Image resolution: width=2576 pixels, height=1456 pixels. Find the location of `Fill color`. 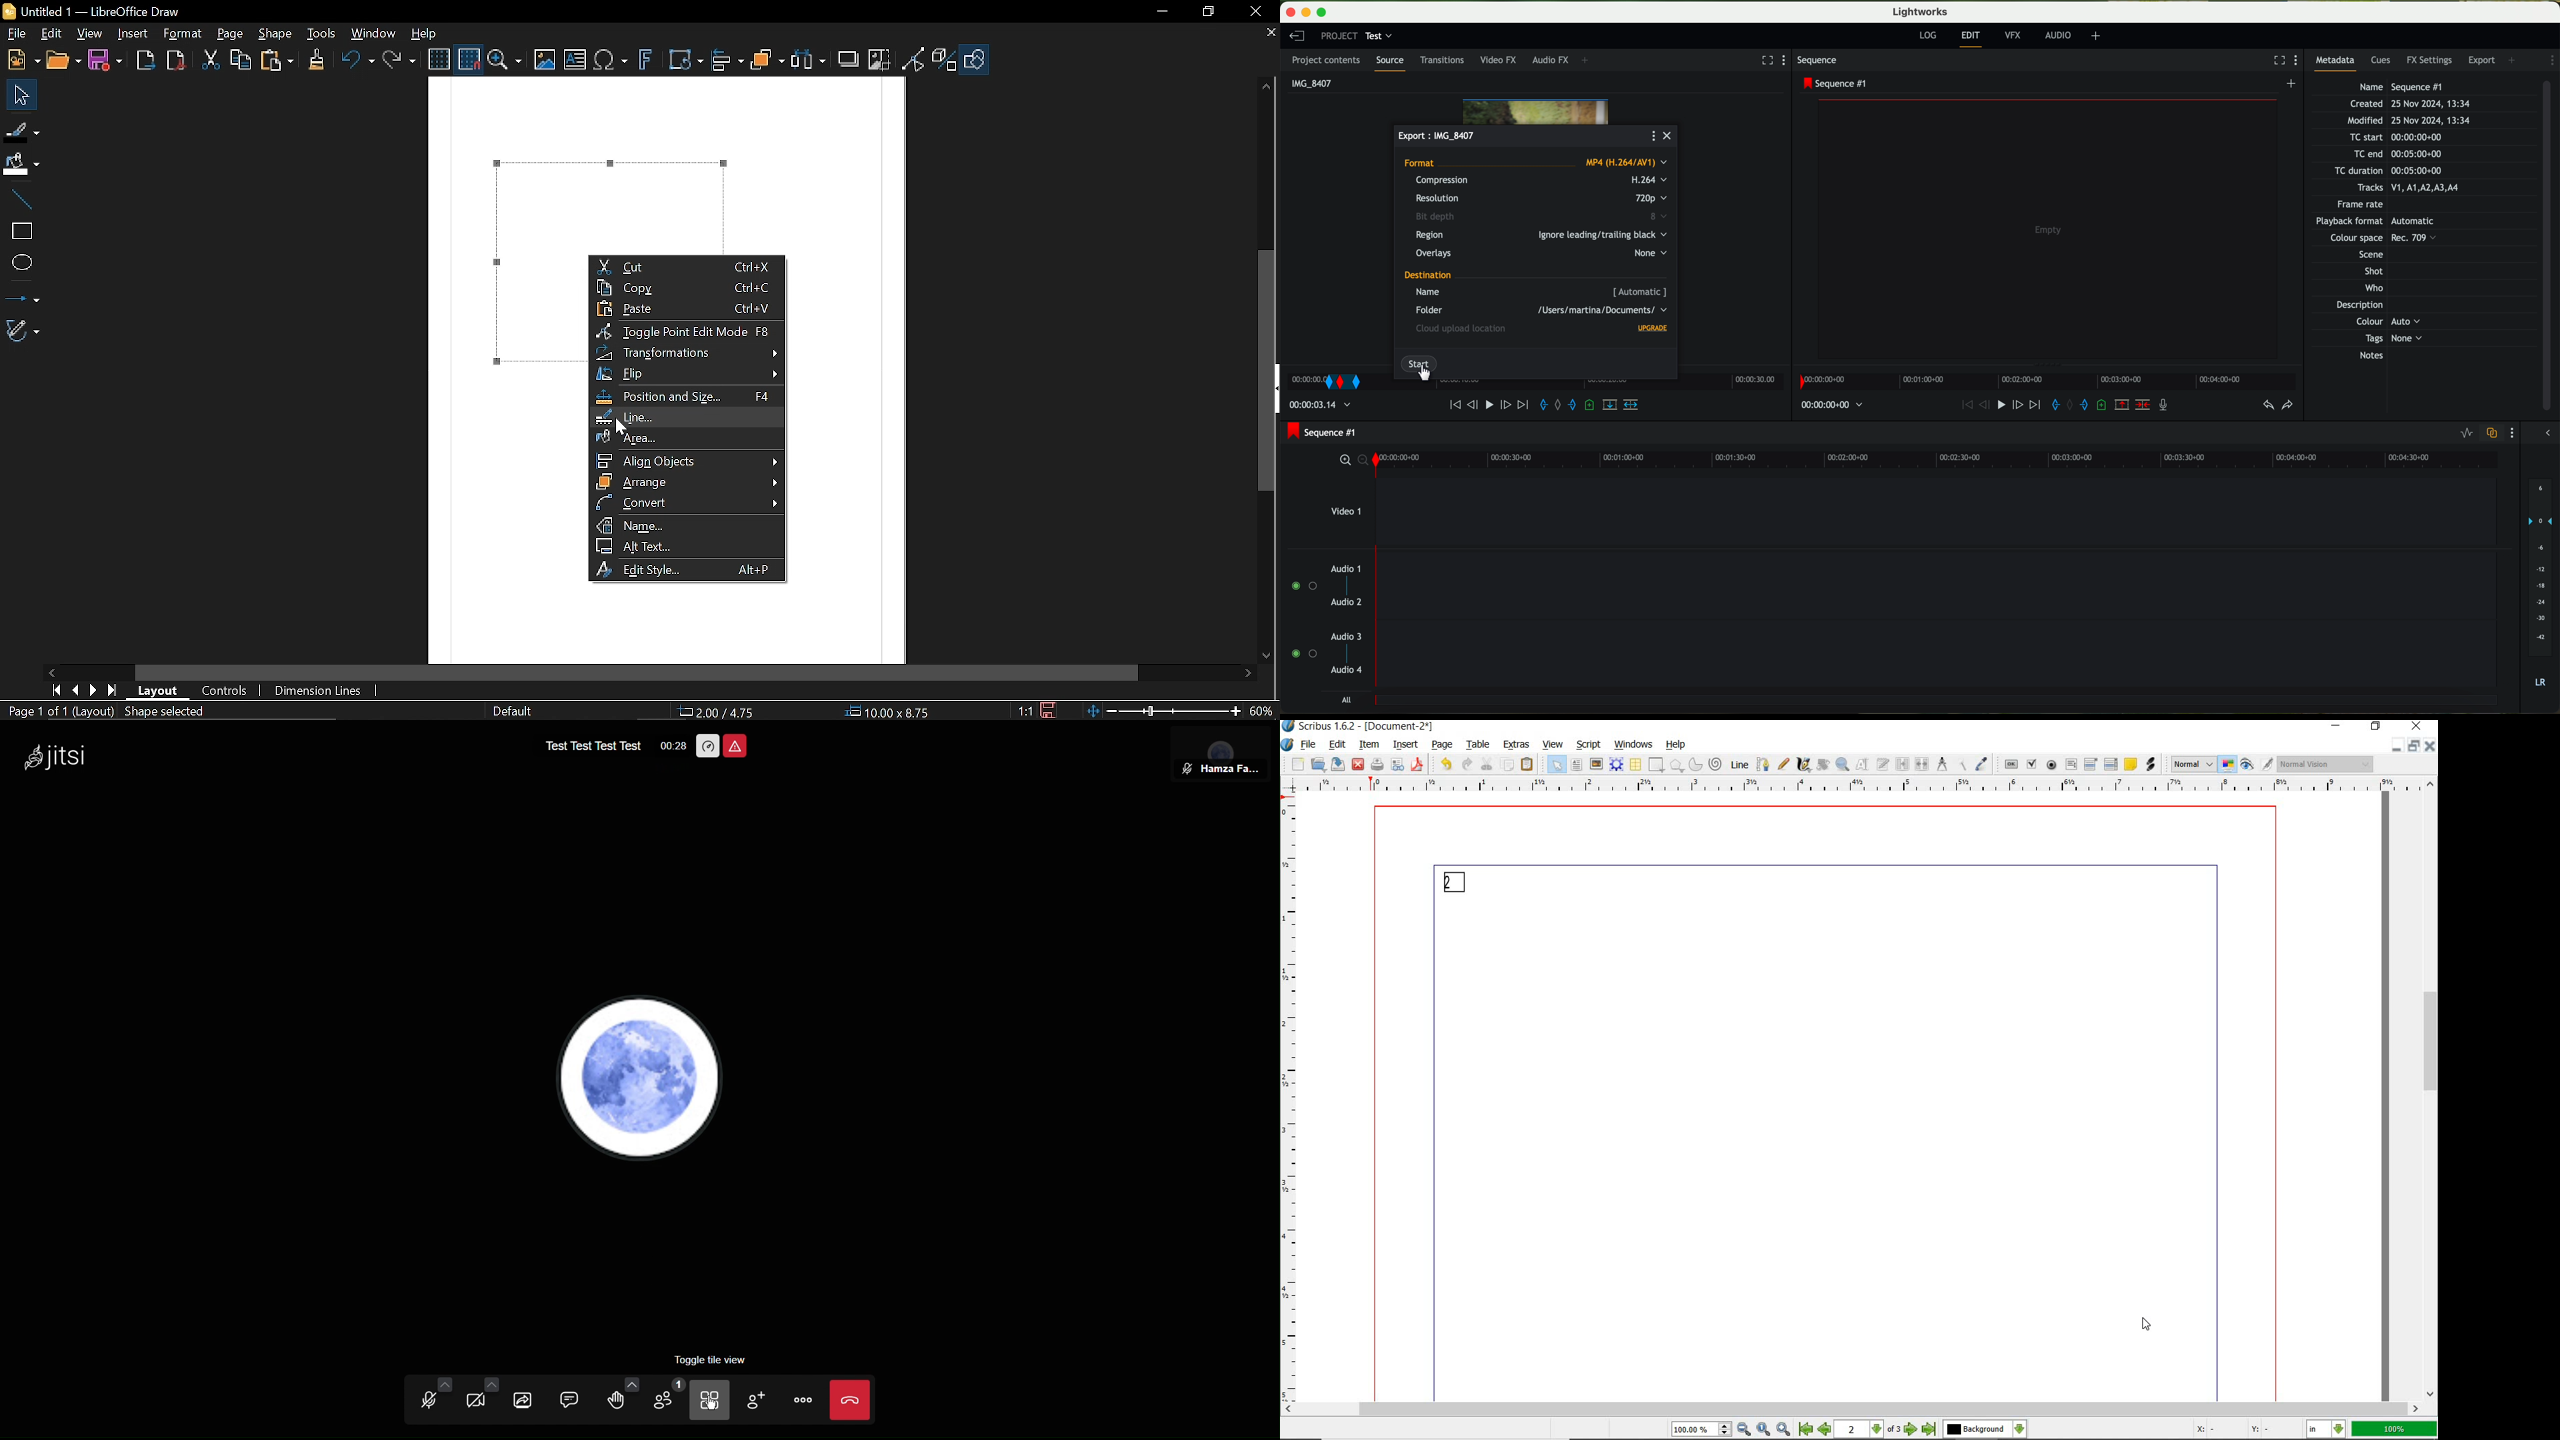

Fill color is located at coordinates (21, 165).